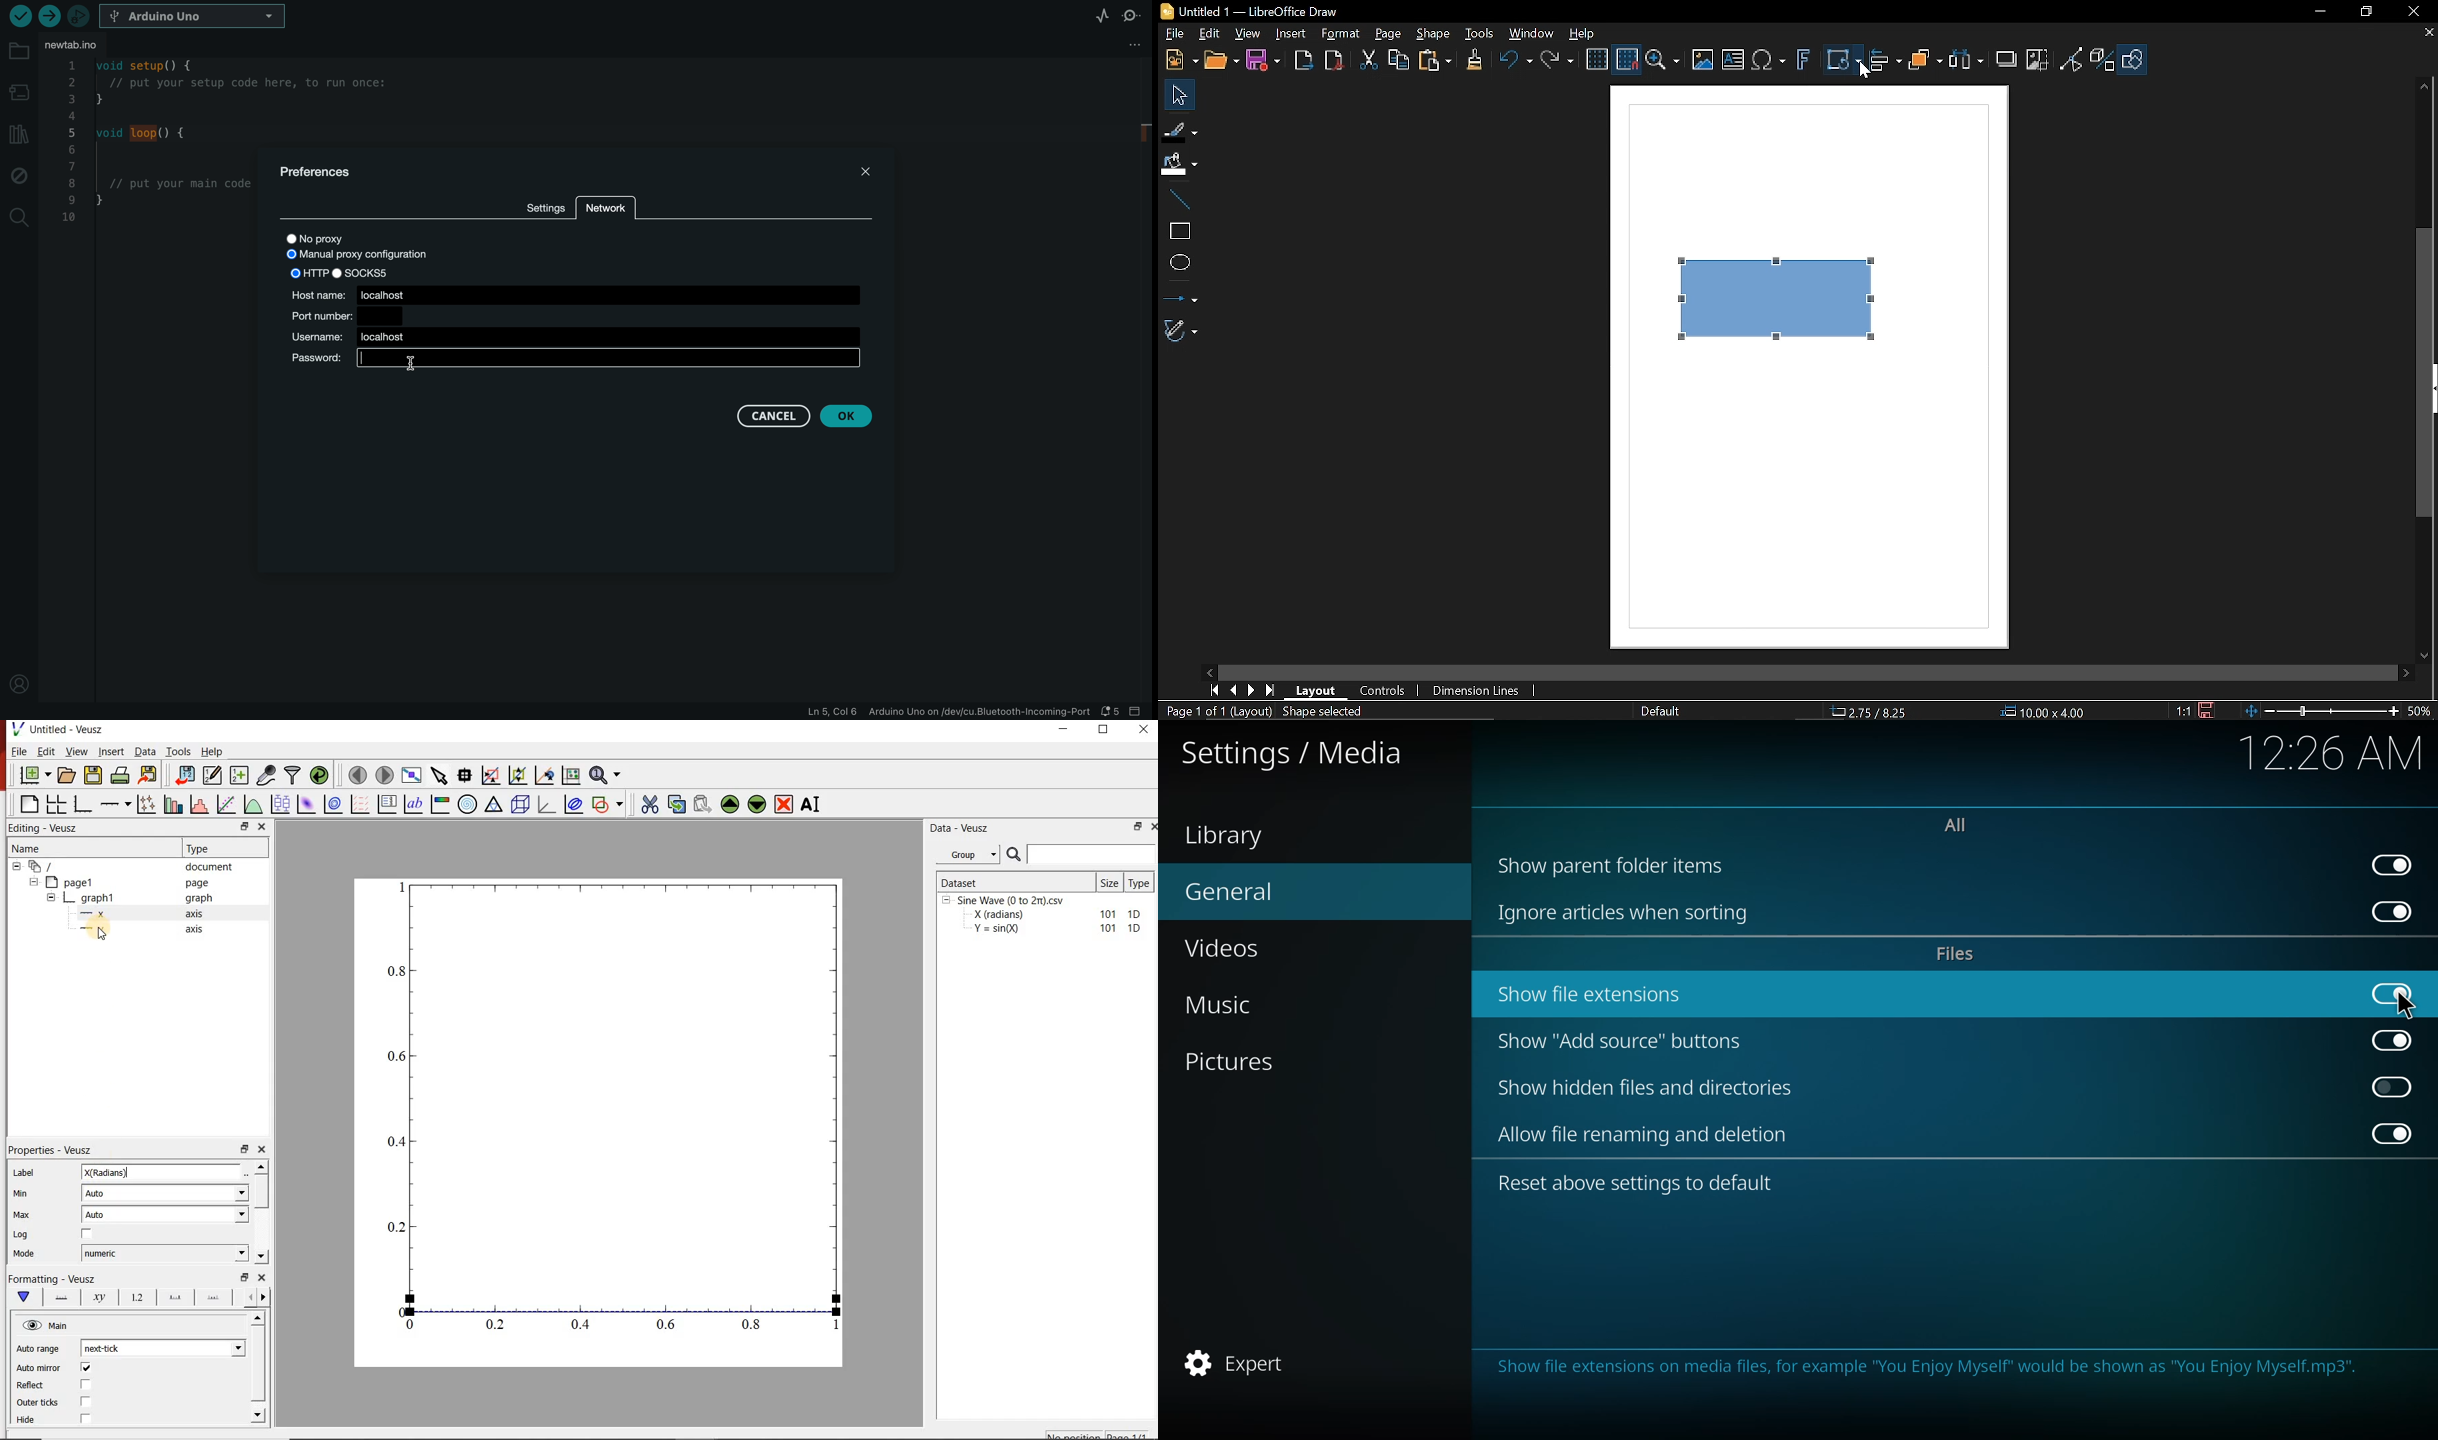  Describe the element at coordinates (1270, 691) in the screenshot. I see `Last page` at that location.